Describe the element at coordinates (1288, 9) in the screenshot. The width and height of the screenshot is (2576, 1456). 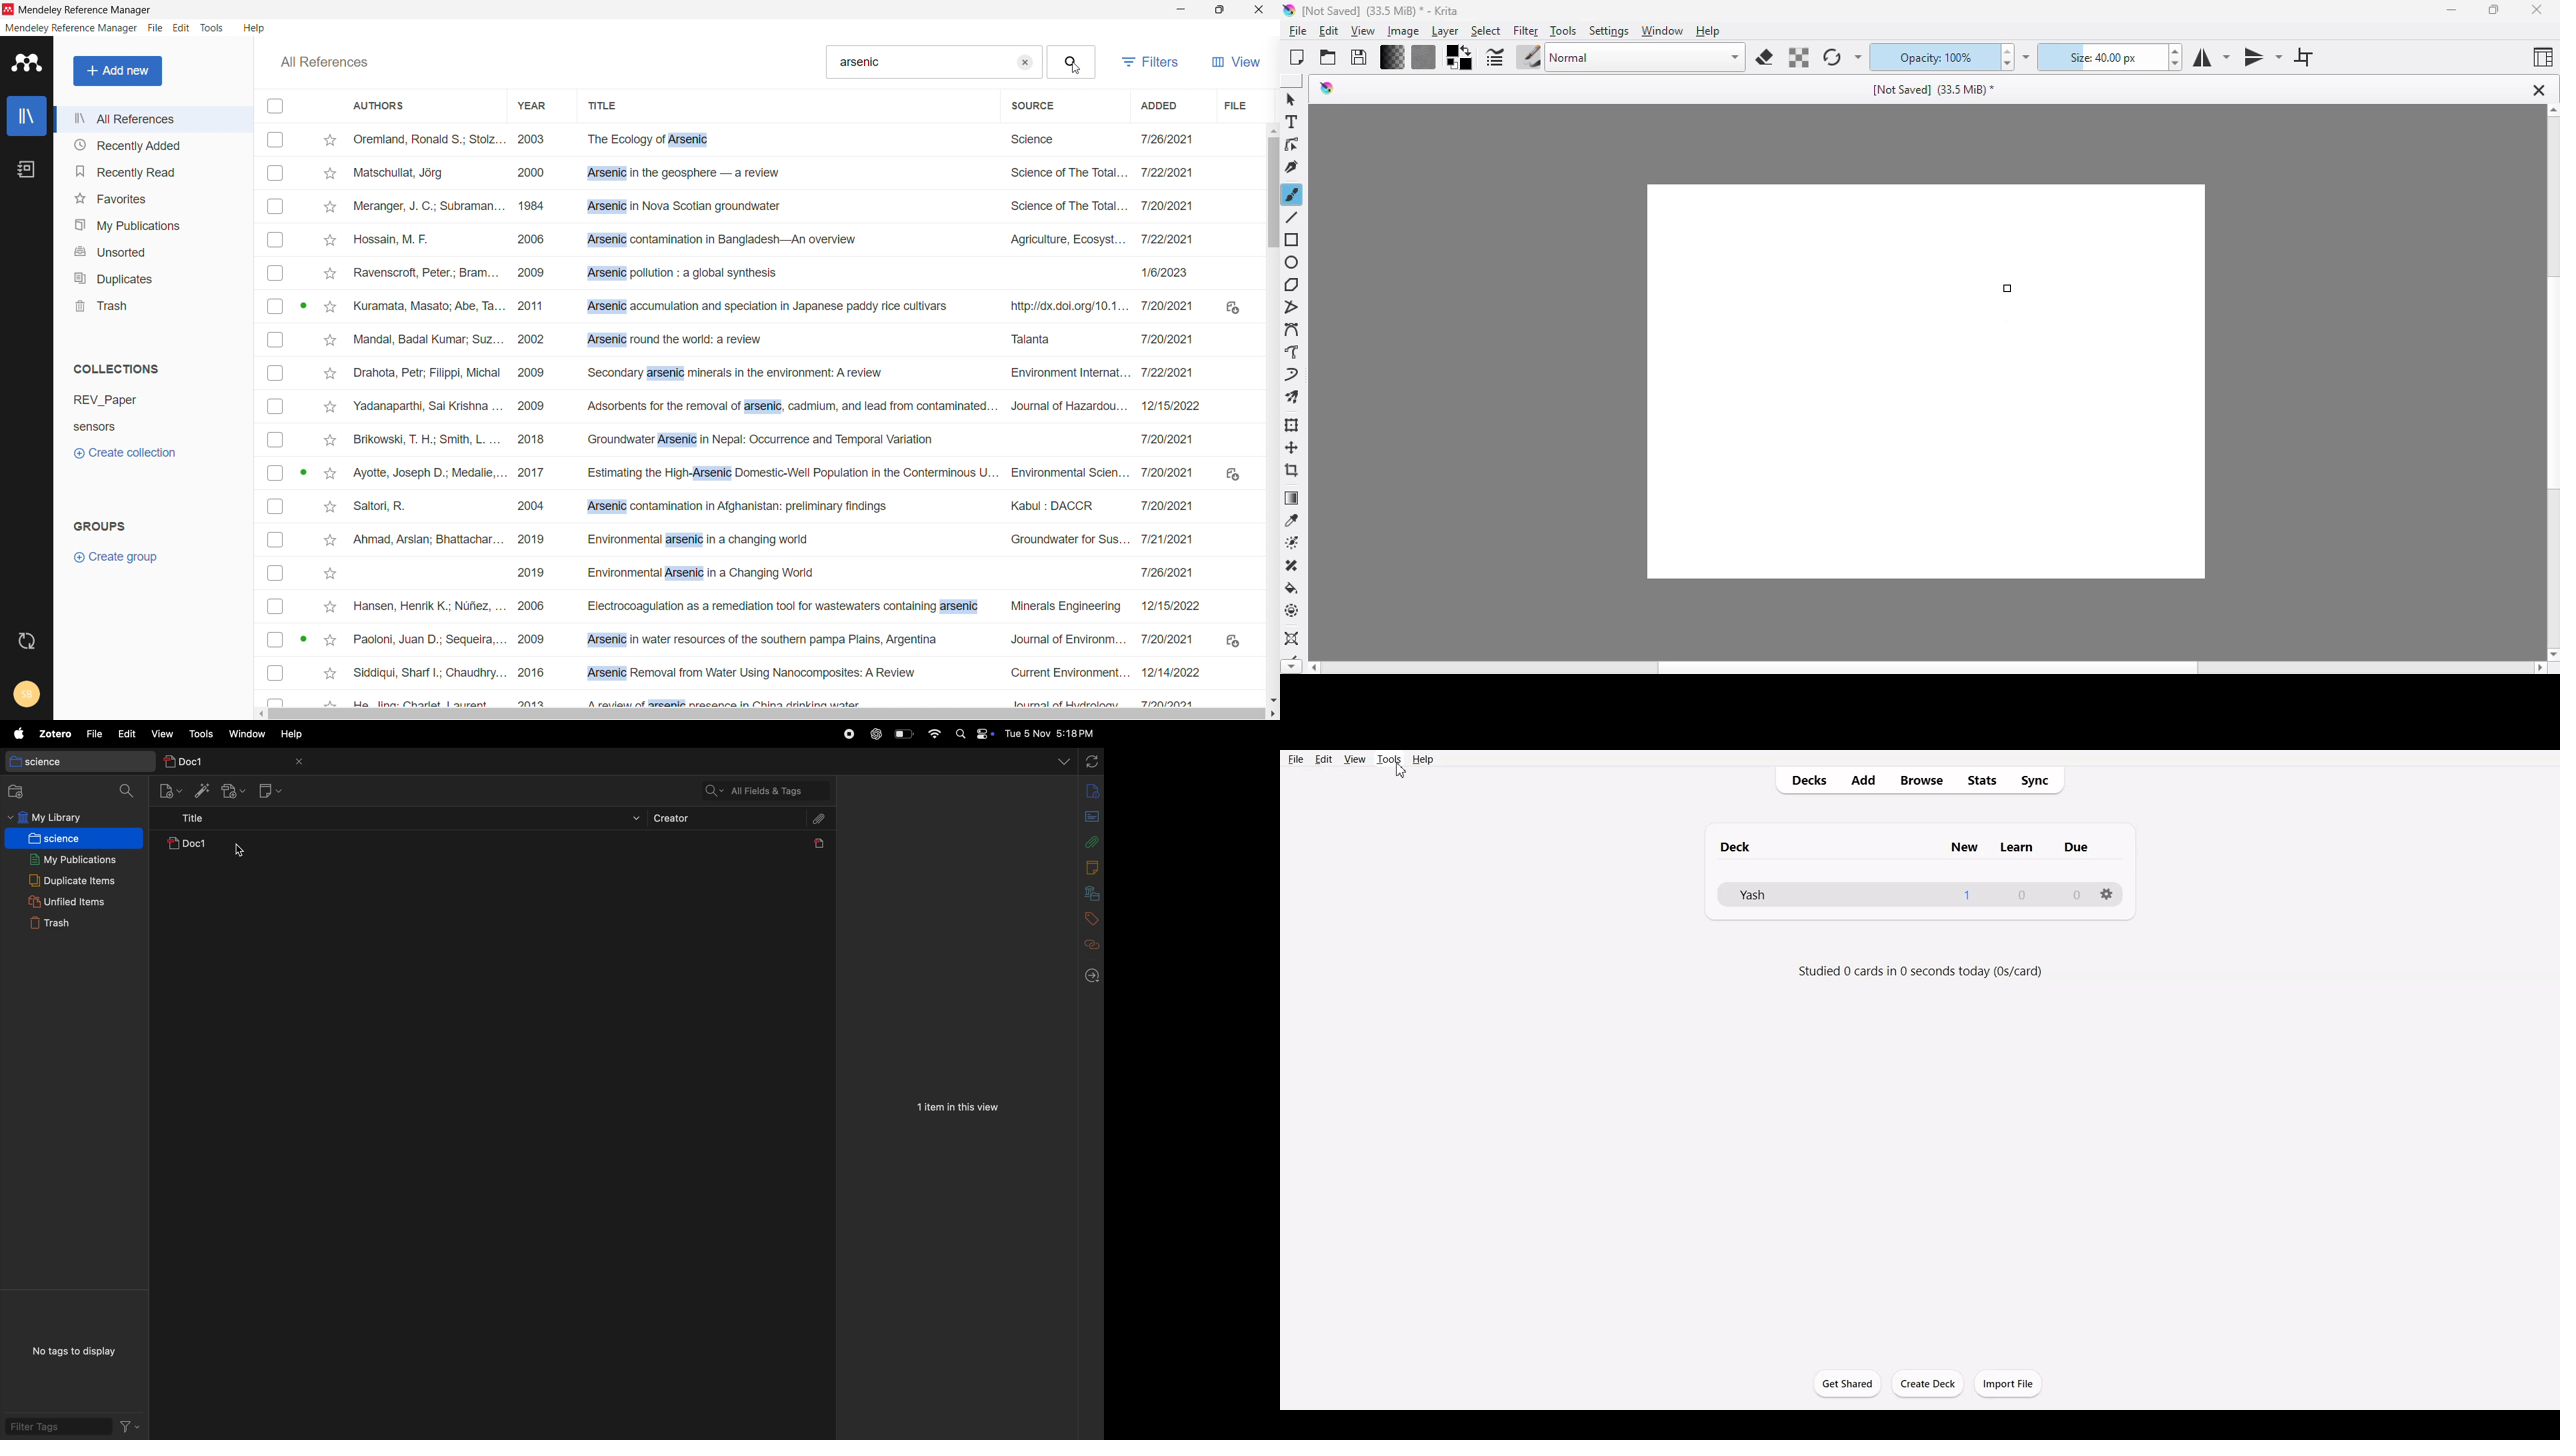
I see `logo` at that location.